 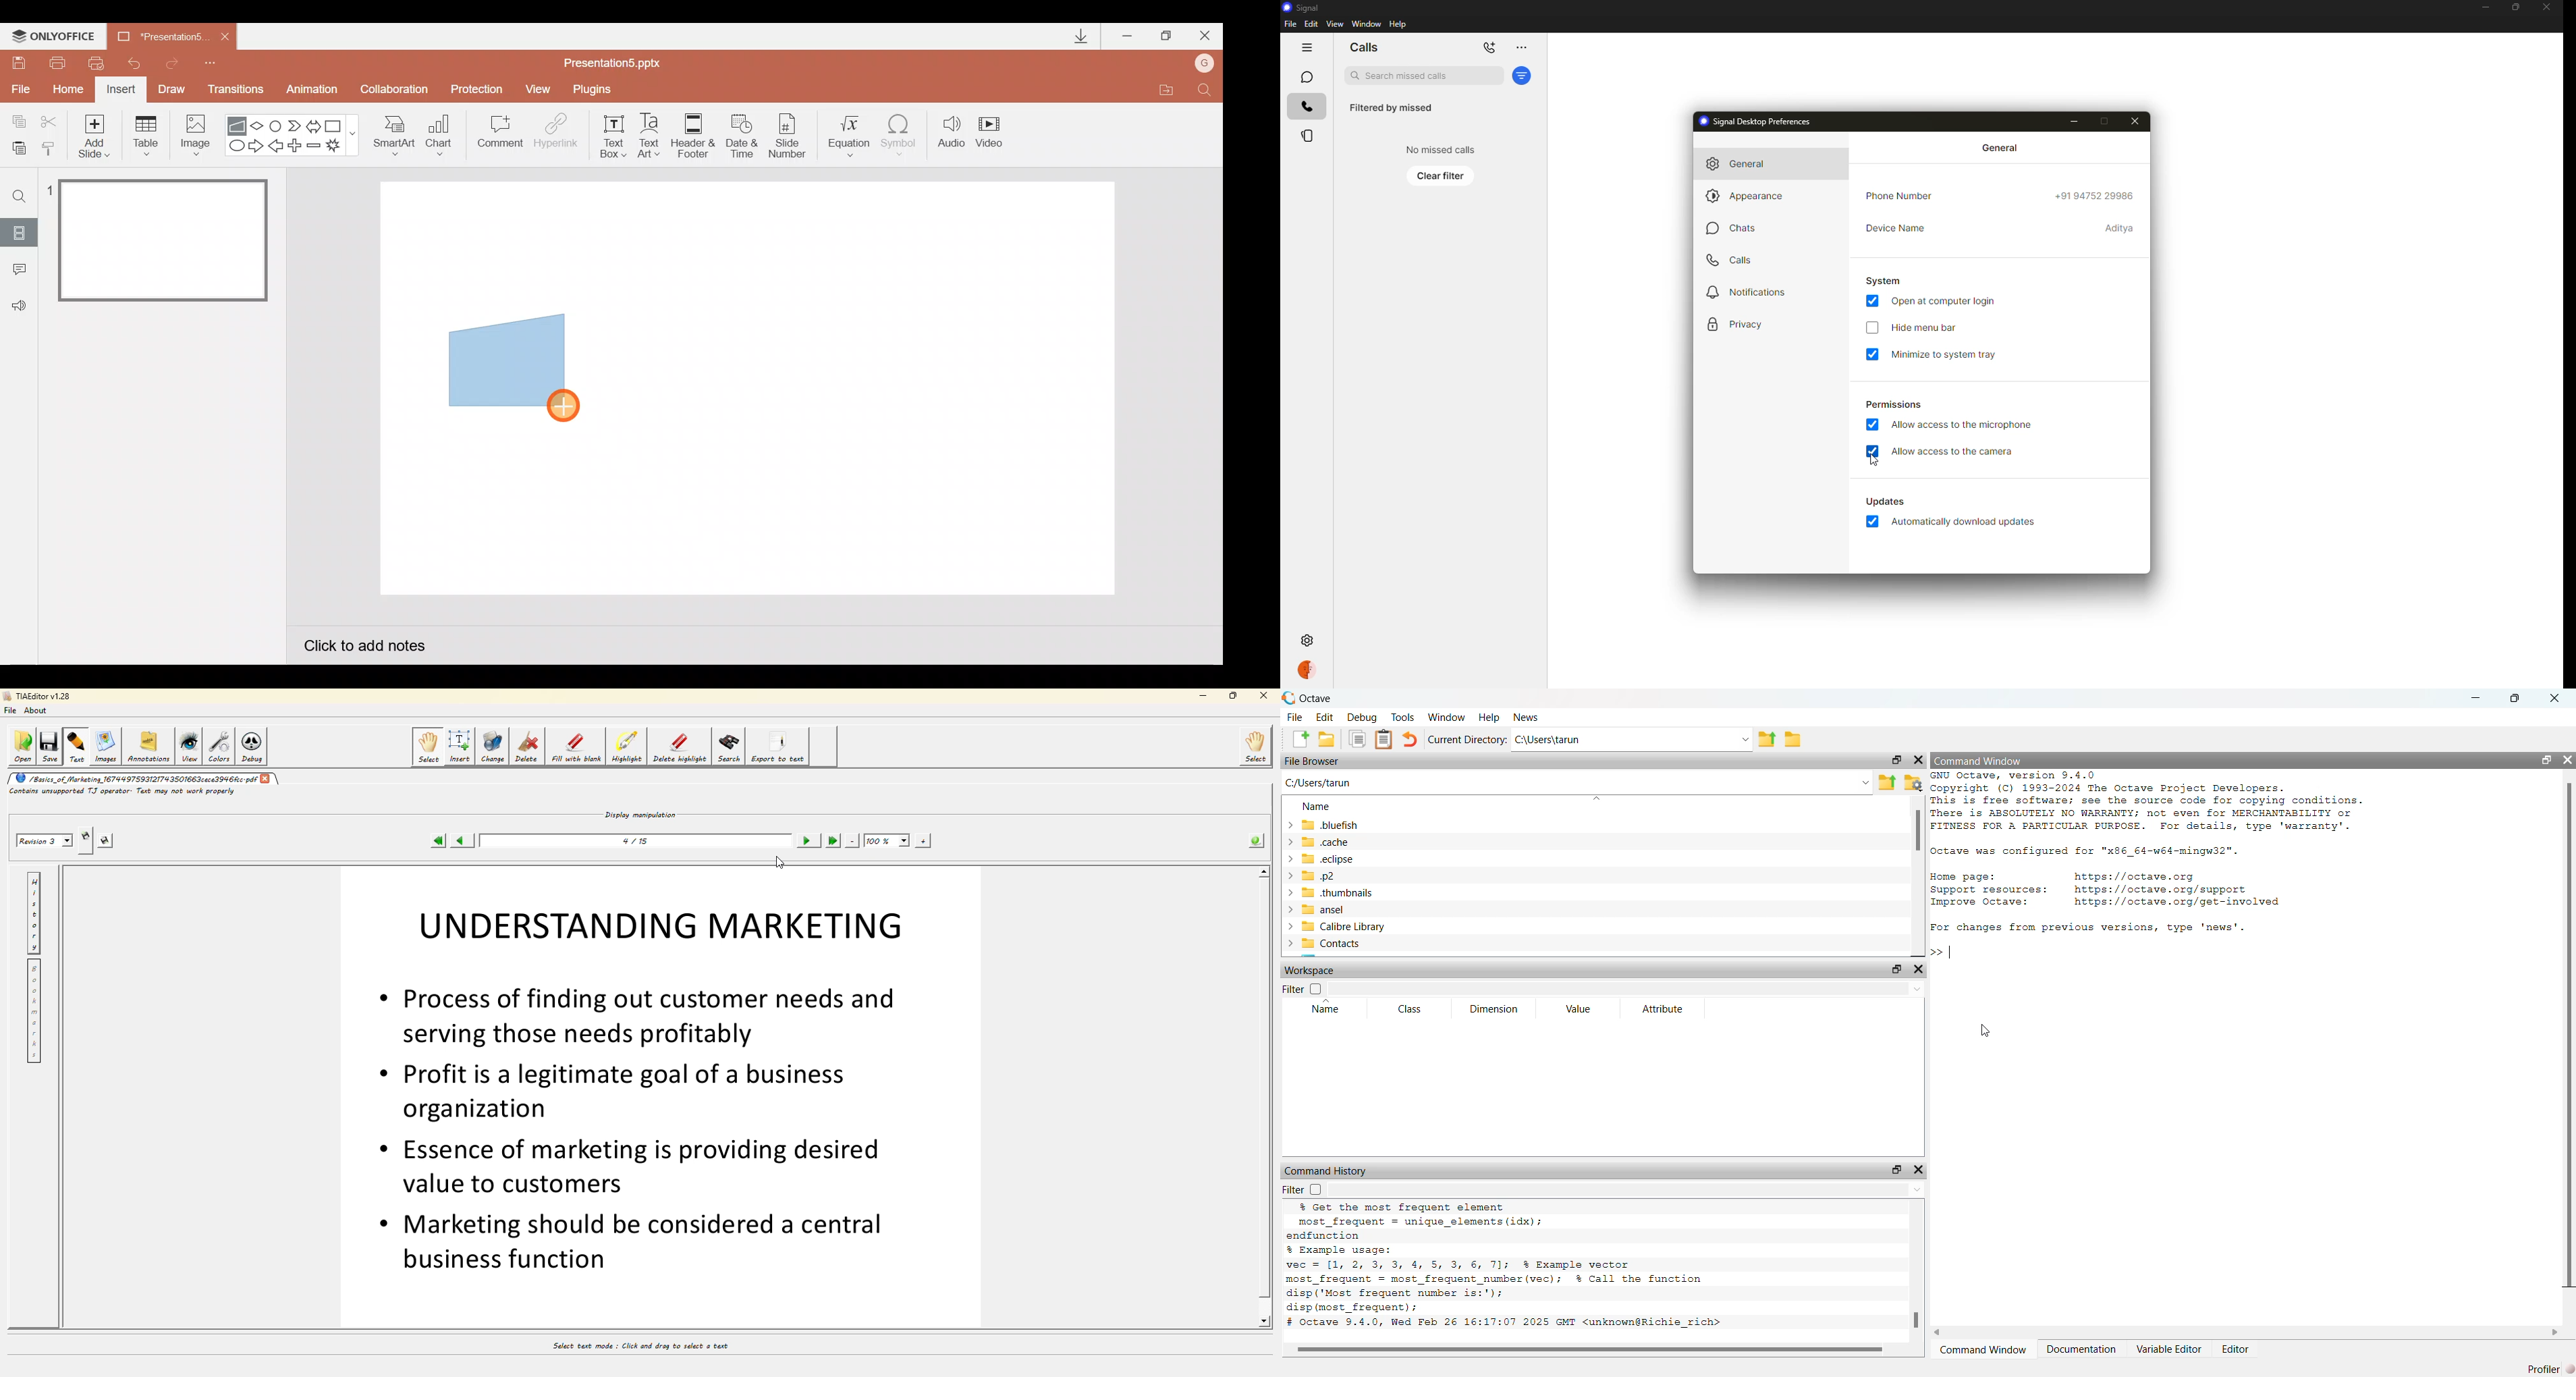 What do you see at coordinates (101, 60) in the screenshot?
I see `Quick print` at bounding box center [101, 60].